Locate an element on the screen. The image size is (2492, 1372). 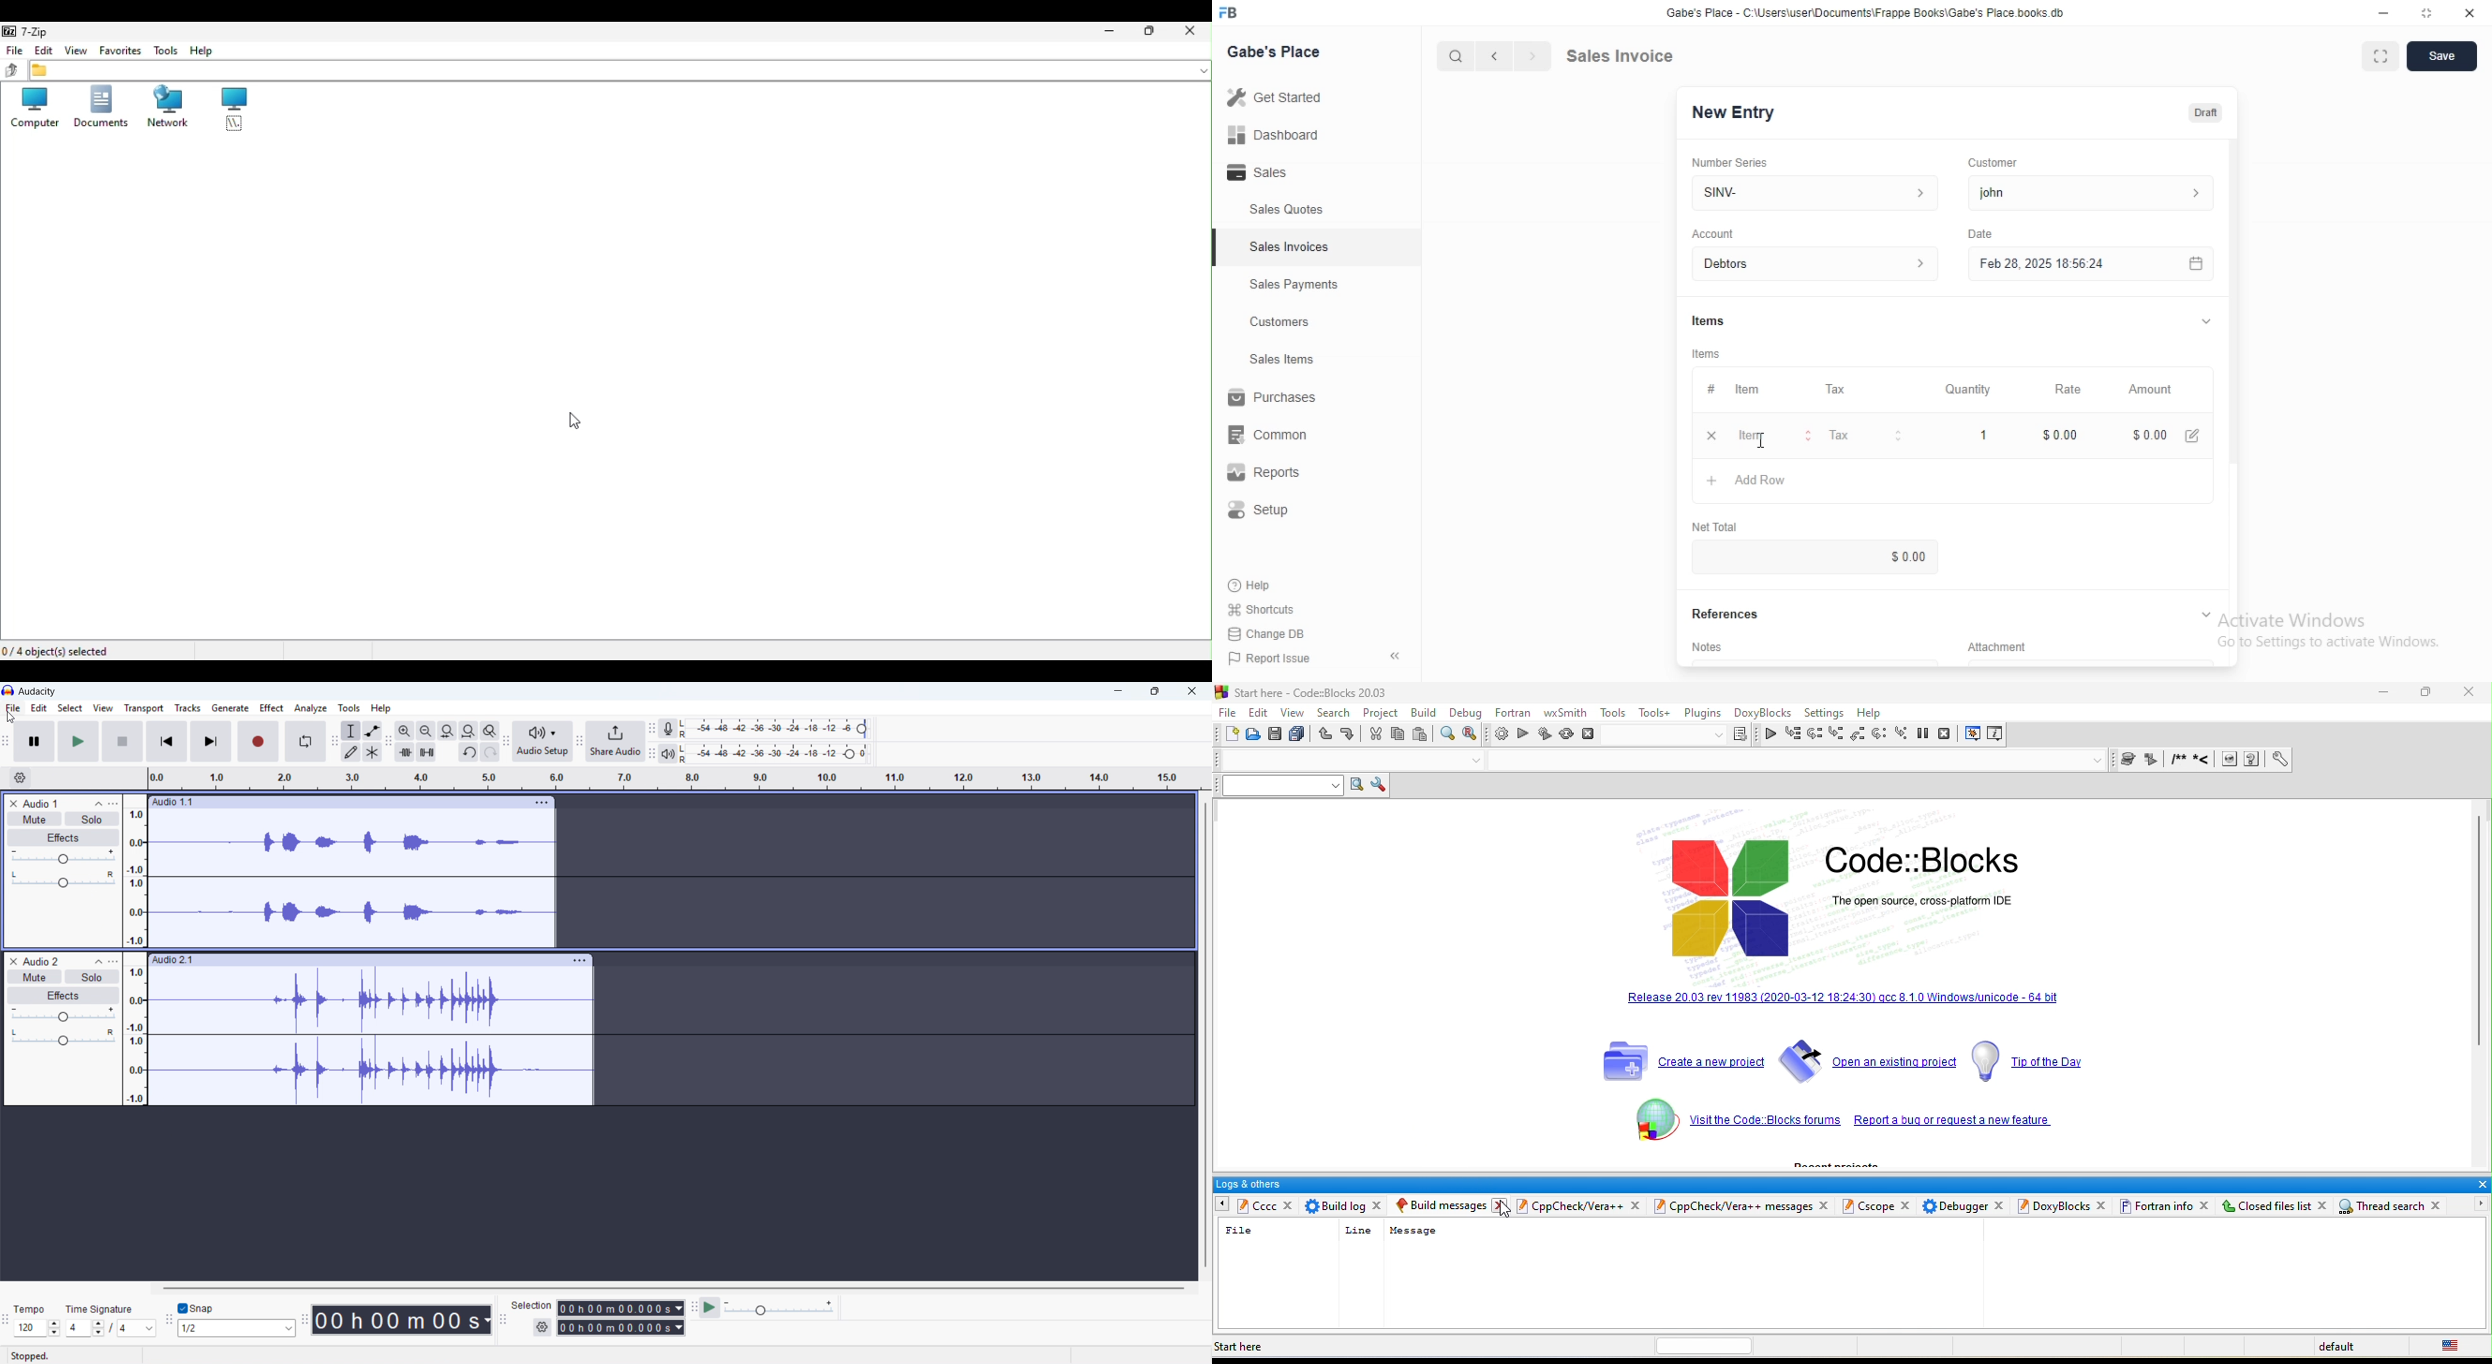
next line is located at coordinates (1814, 734).